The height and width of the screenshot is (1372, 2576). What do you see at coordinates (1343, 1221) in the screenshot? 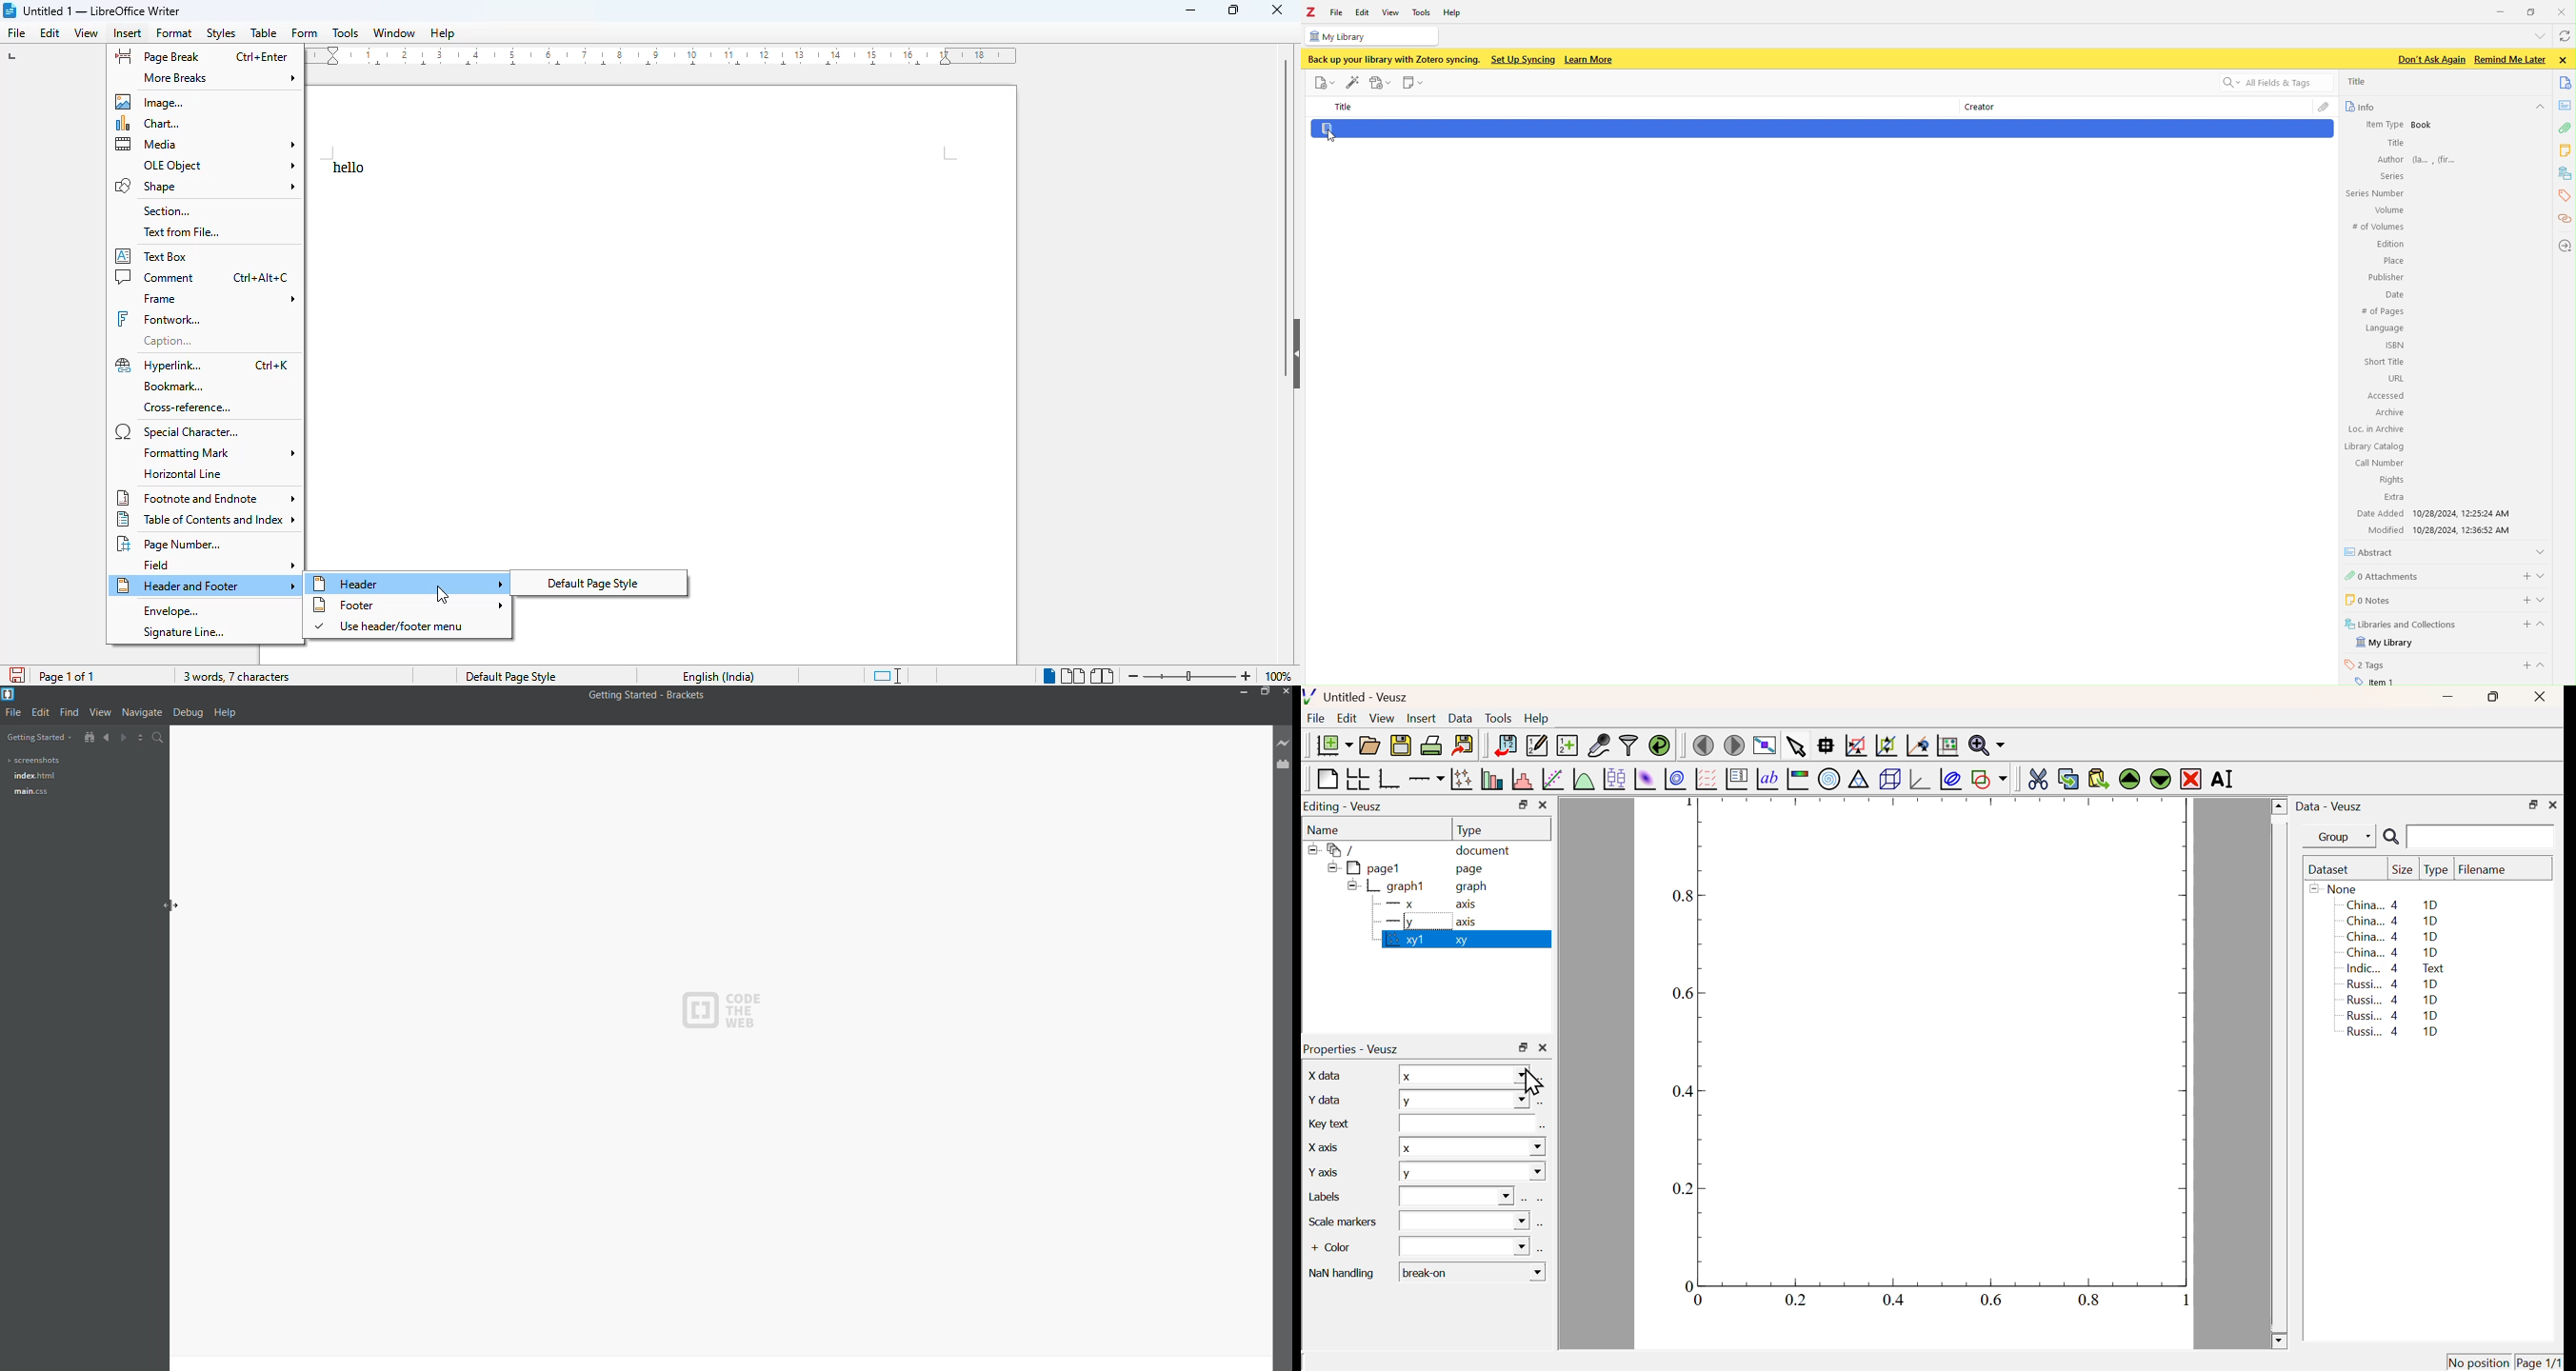
I see `Scale Marker` at bounding box center [1343, 1221].